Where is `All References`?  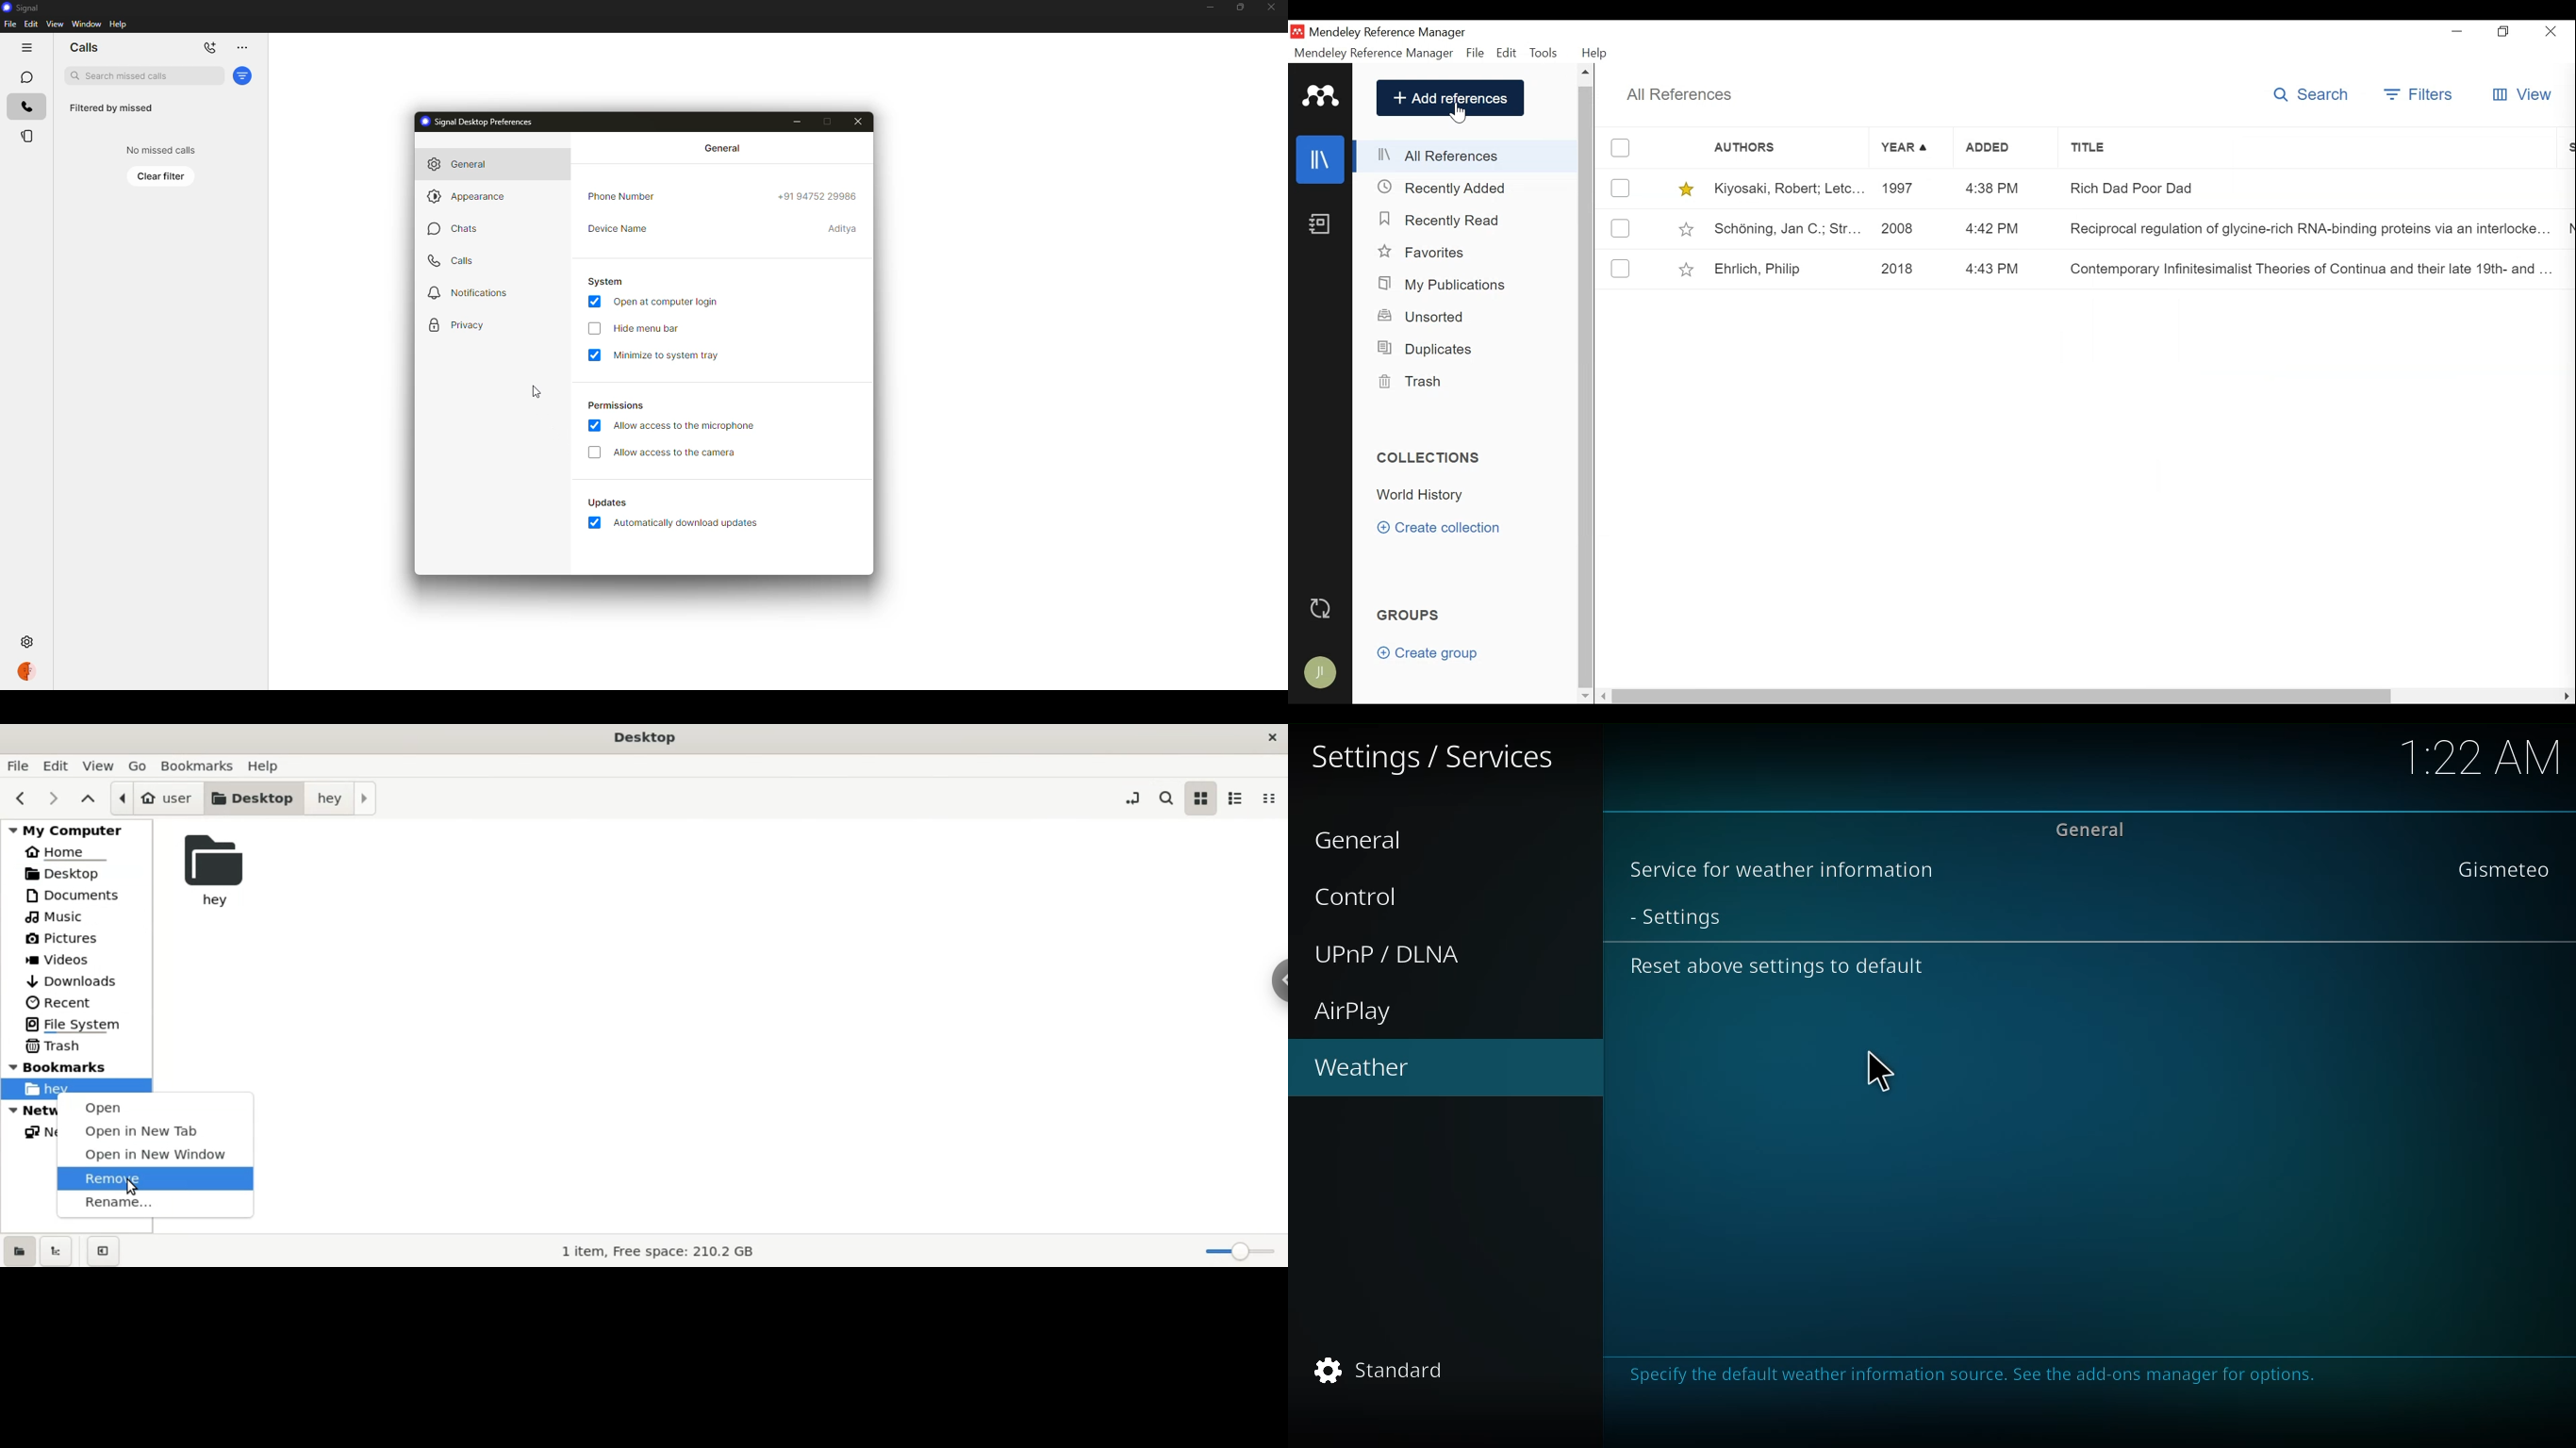
All References is located at coordinates (1679, 94).